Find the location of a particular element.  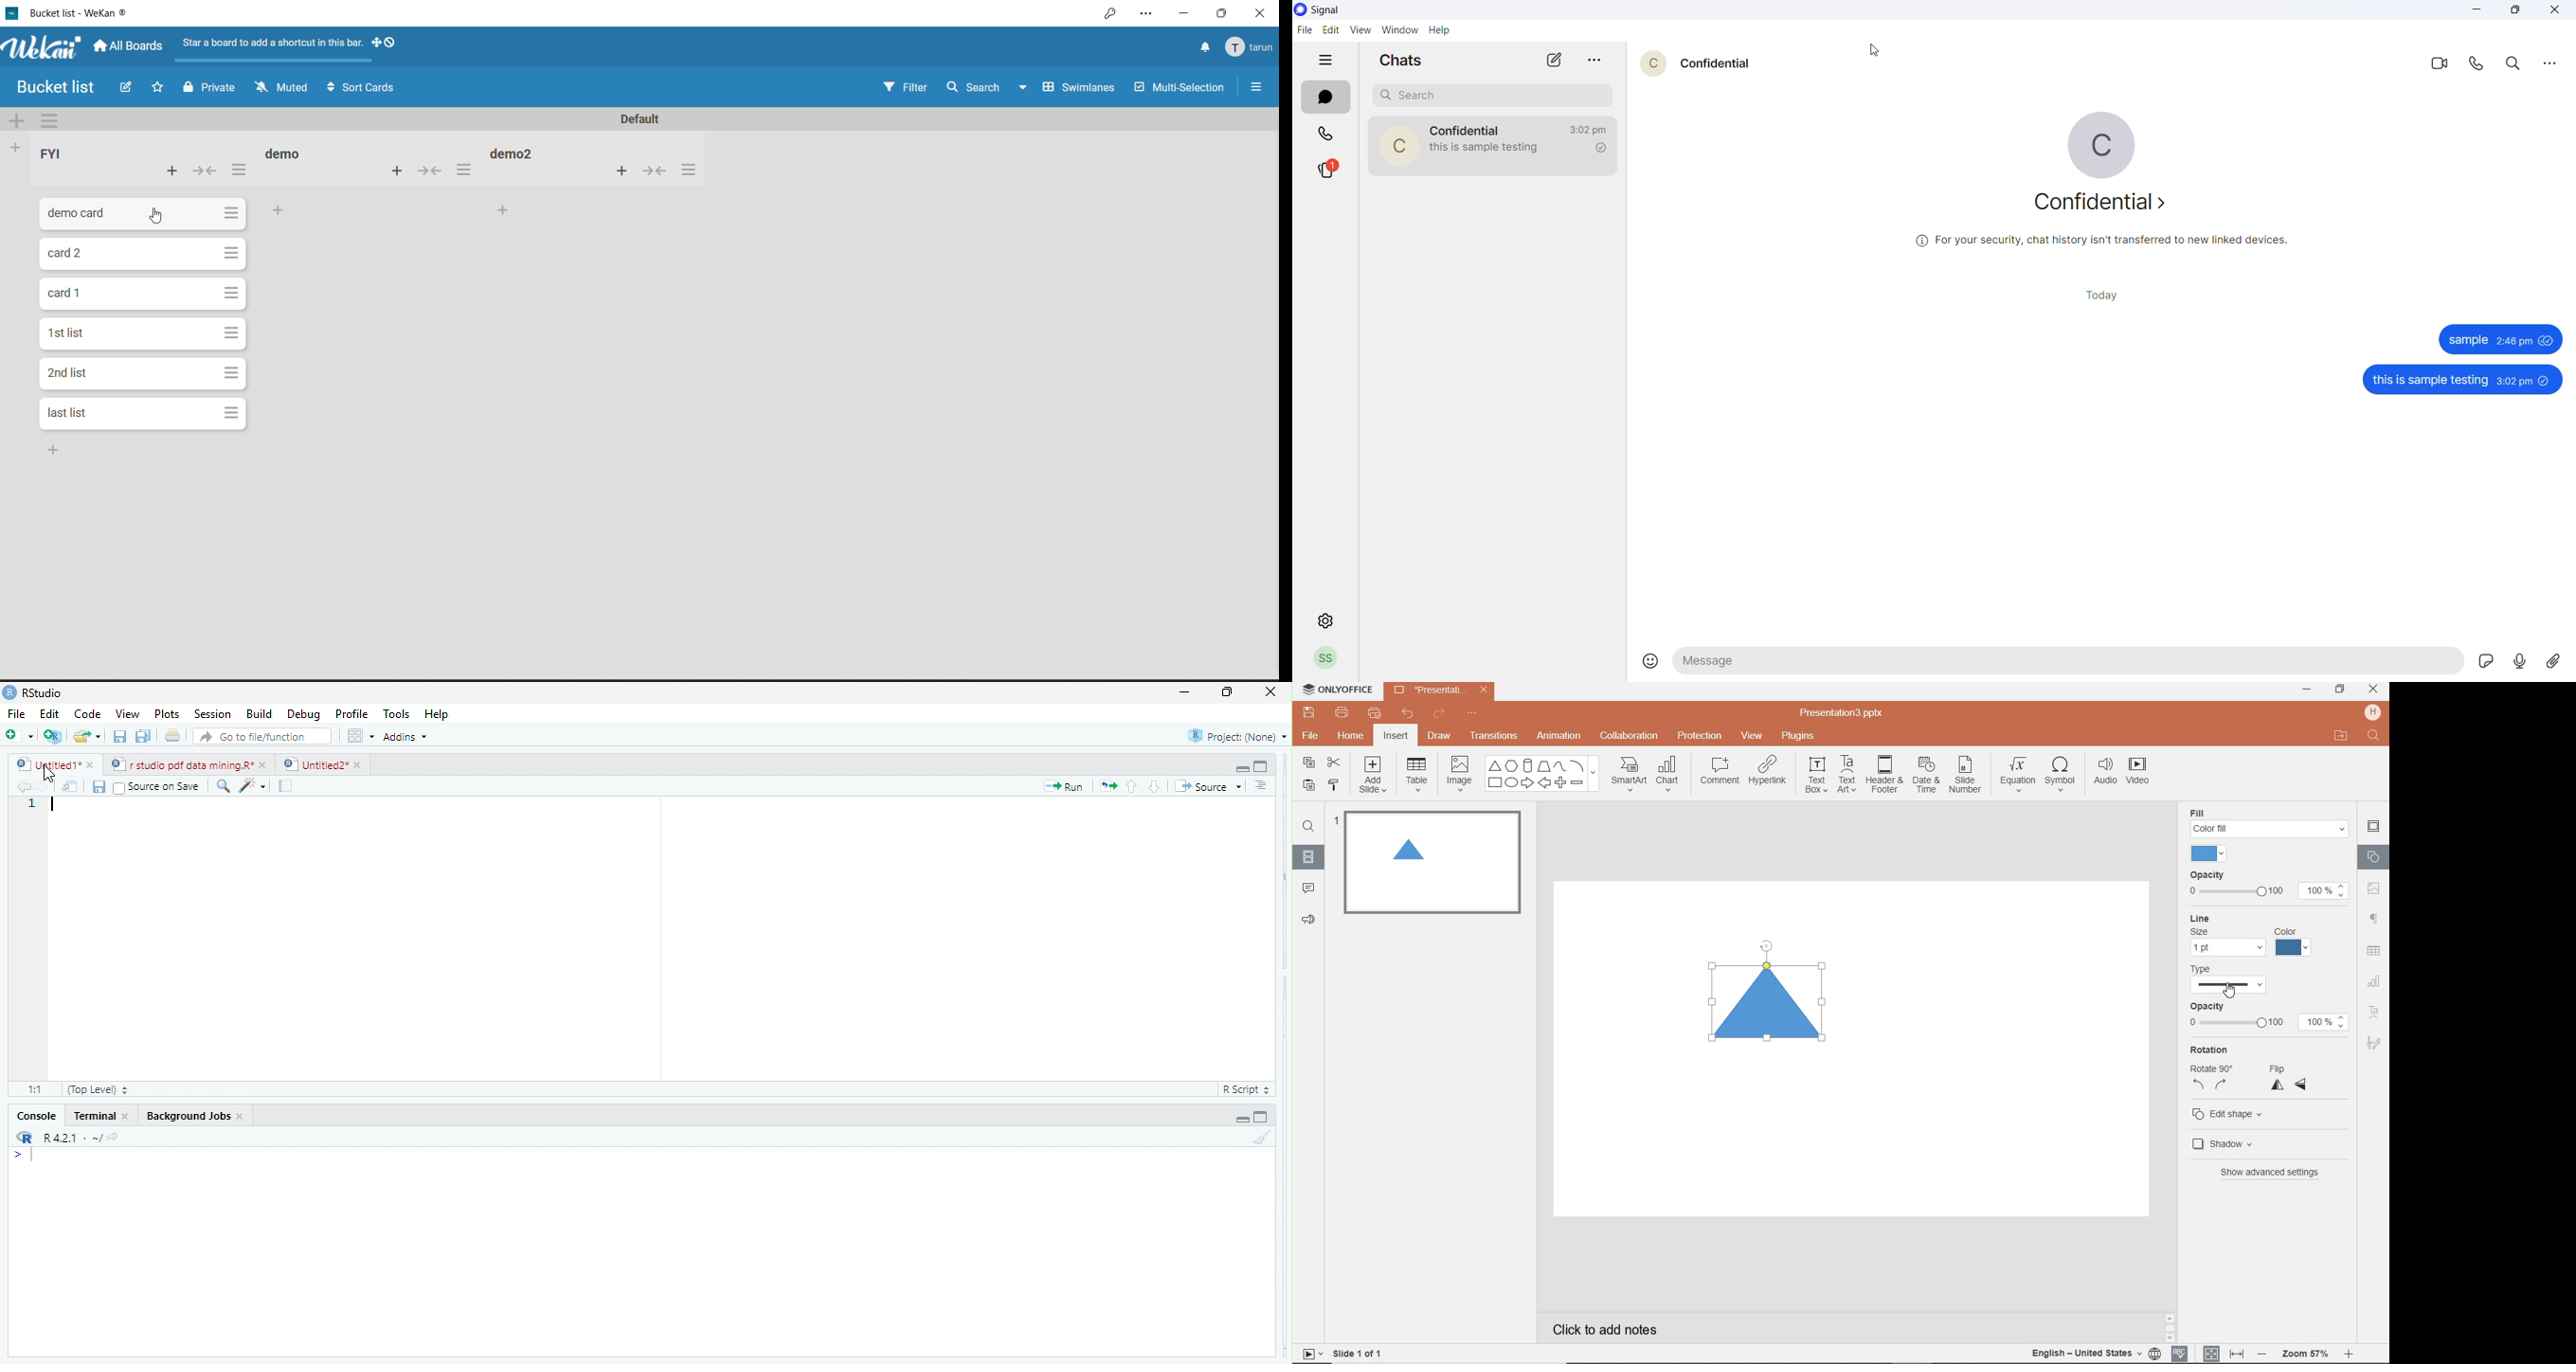

Background Jobs is located at coordinates (186, 1114).